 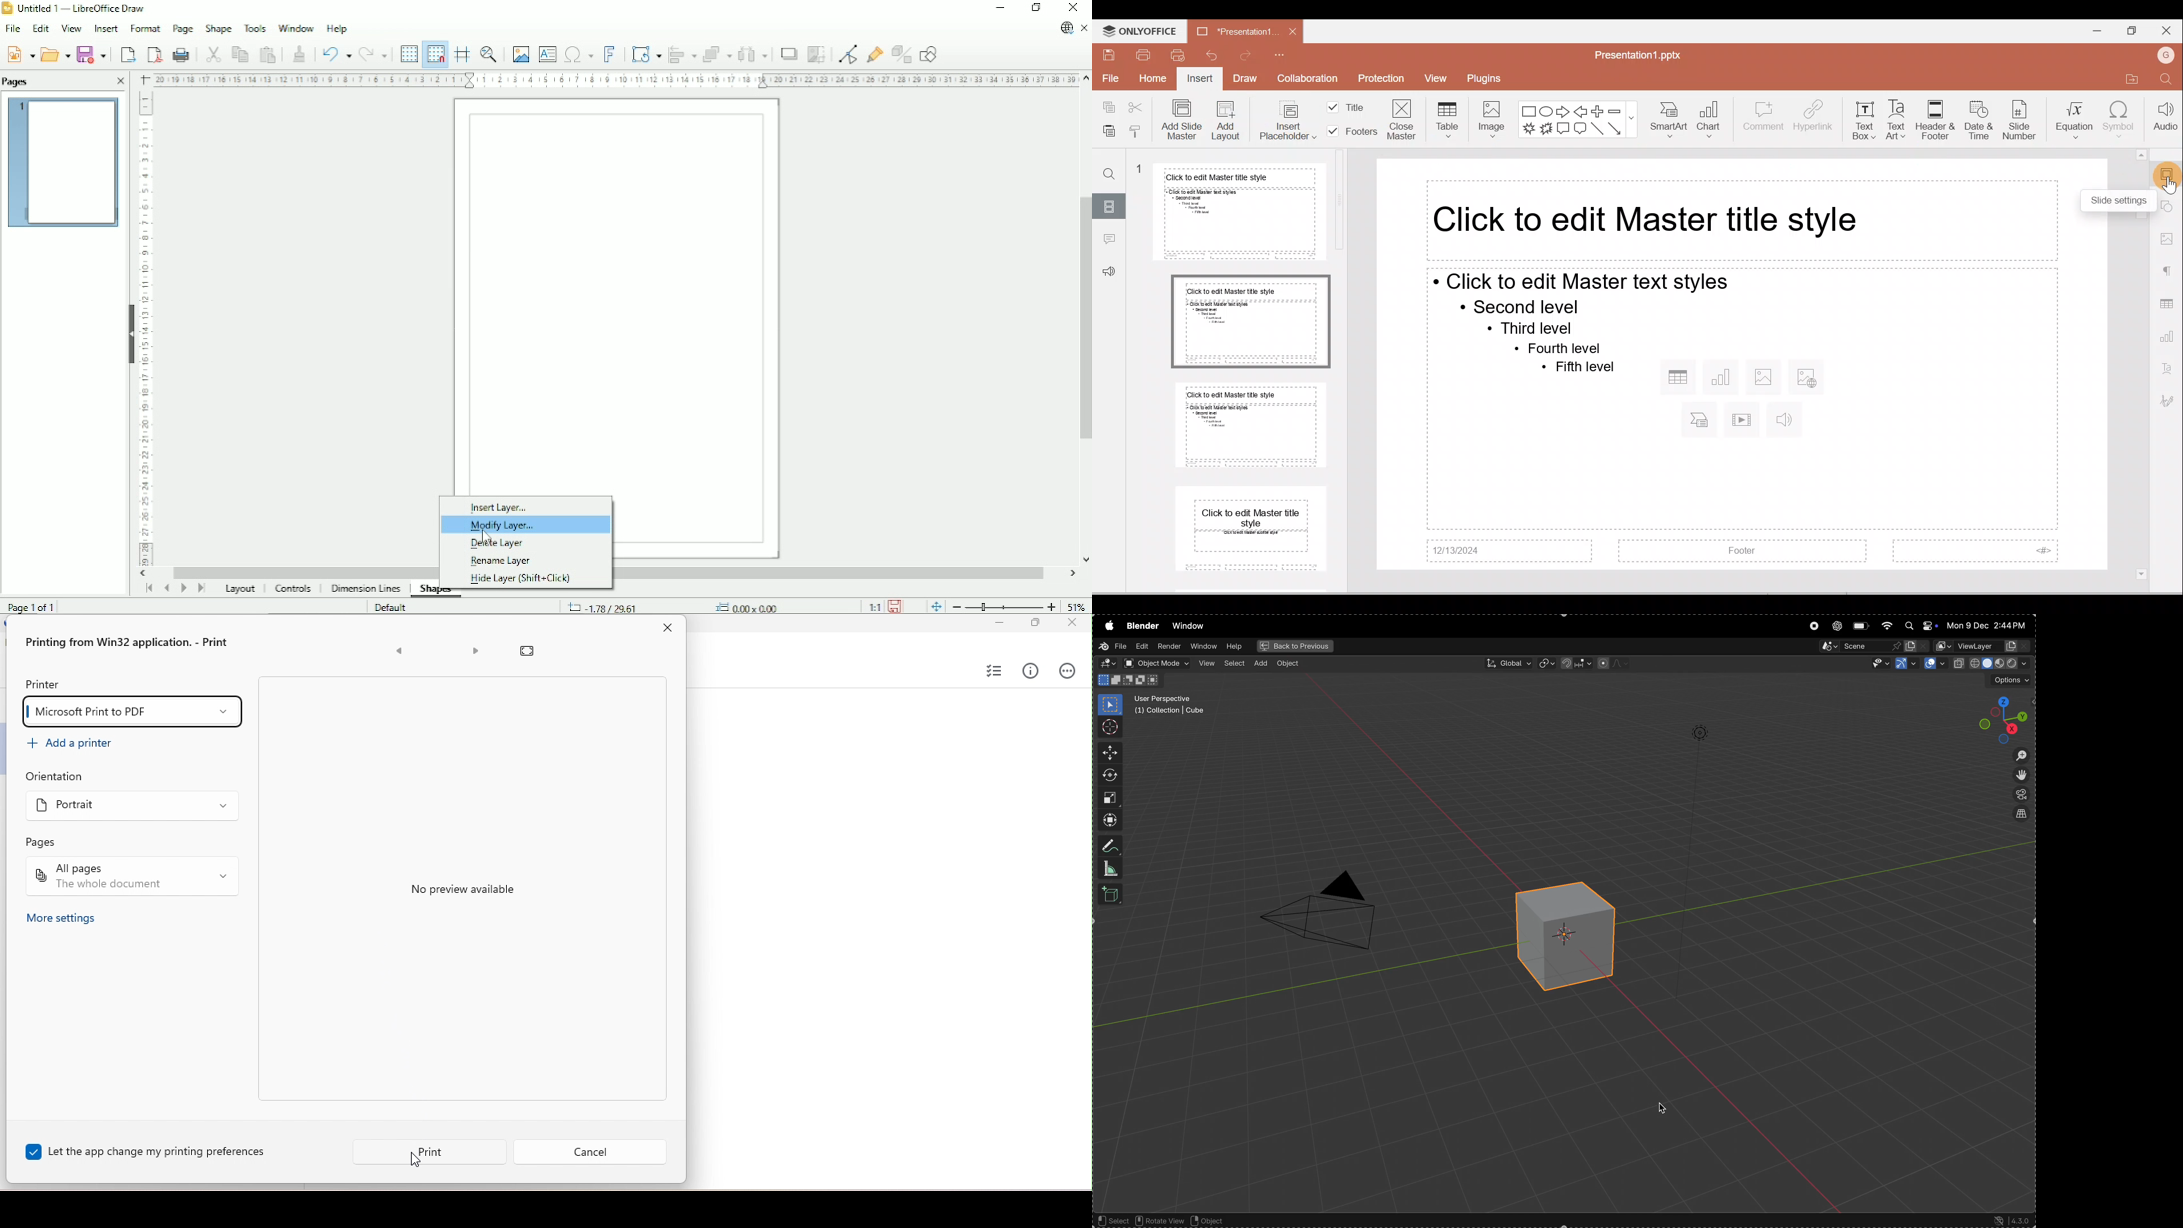 What do you see at coordinates (1071, 624) in the screenshot?
I see `close` at bounding box center [1071, 624].